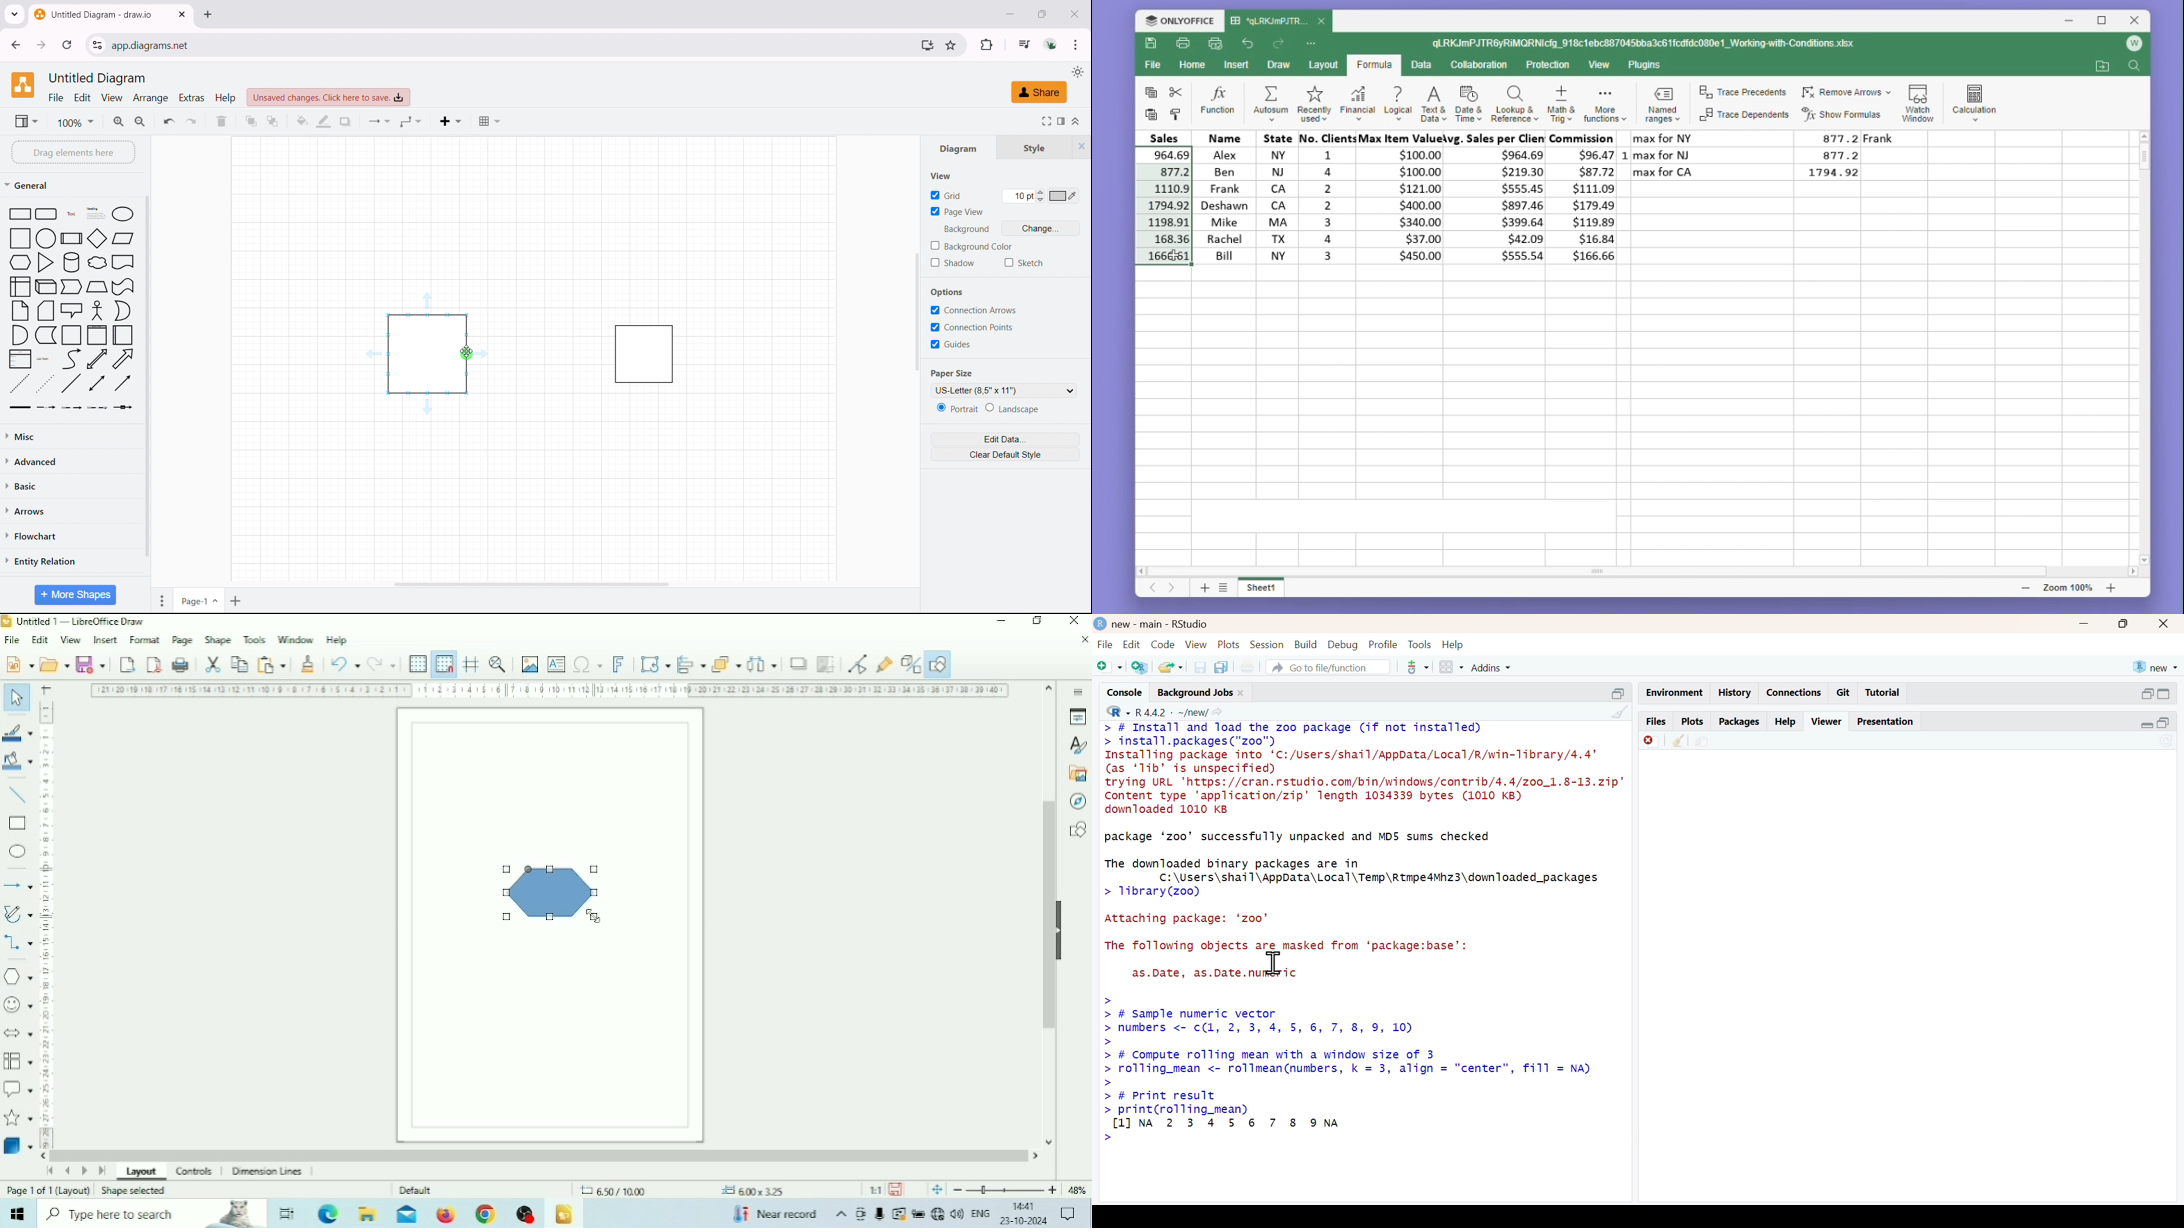  I want to click on The downloaded binary packages are in
C:\Users\shail\AppData\Local\Temp\Rtmpe4Mhz3\downTloaded_packages
> 1ibrary(zoo), so click(1353, 879).